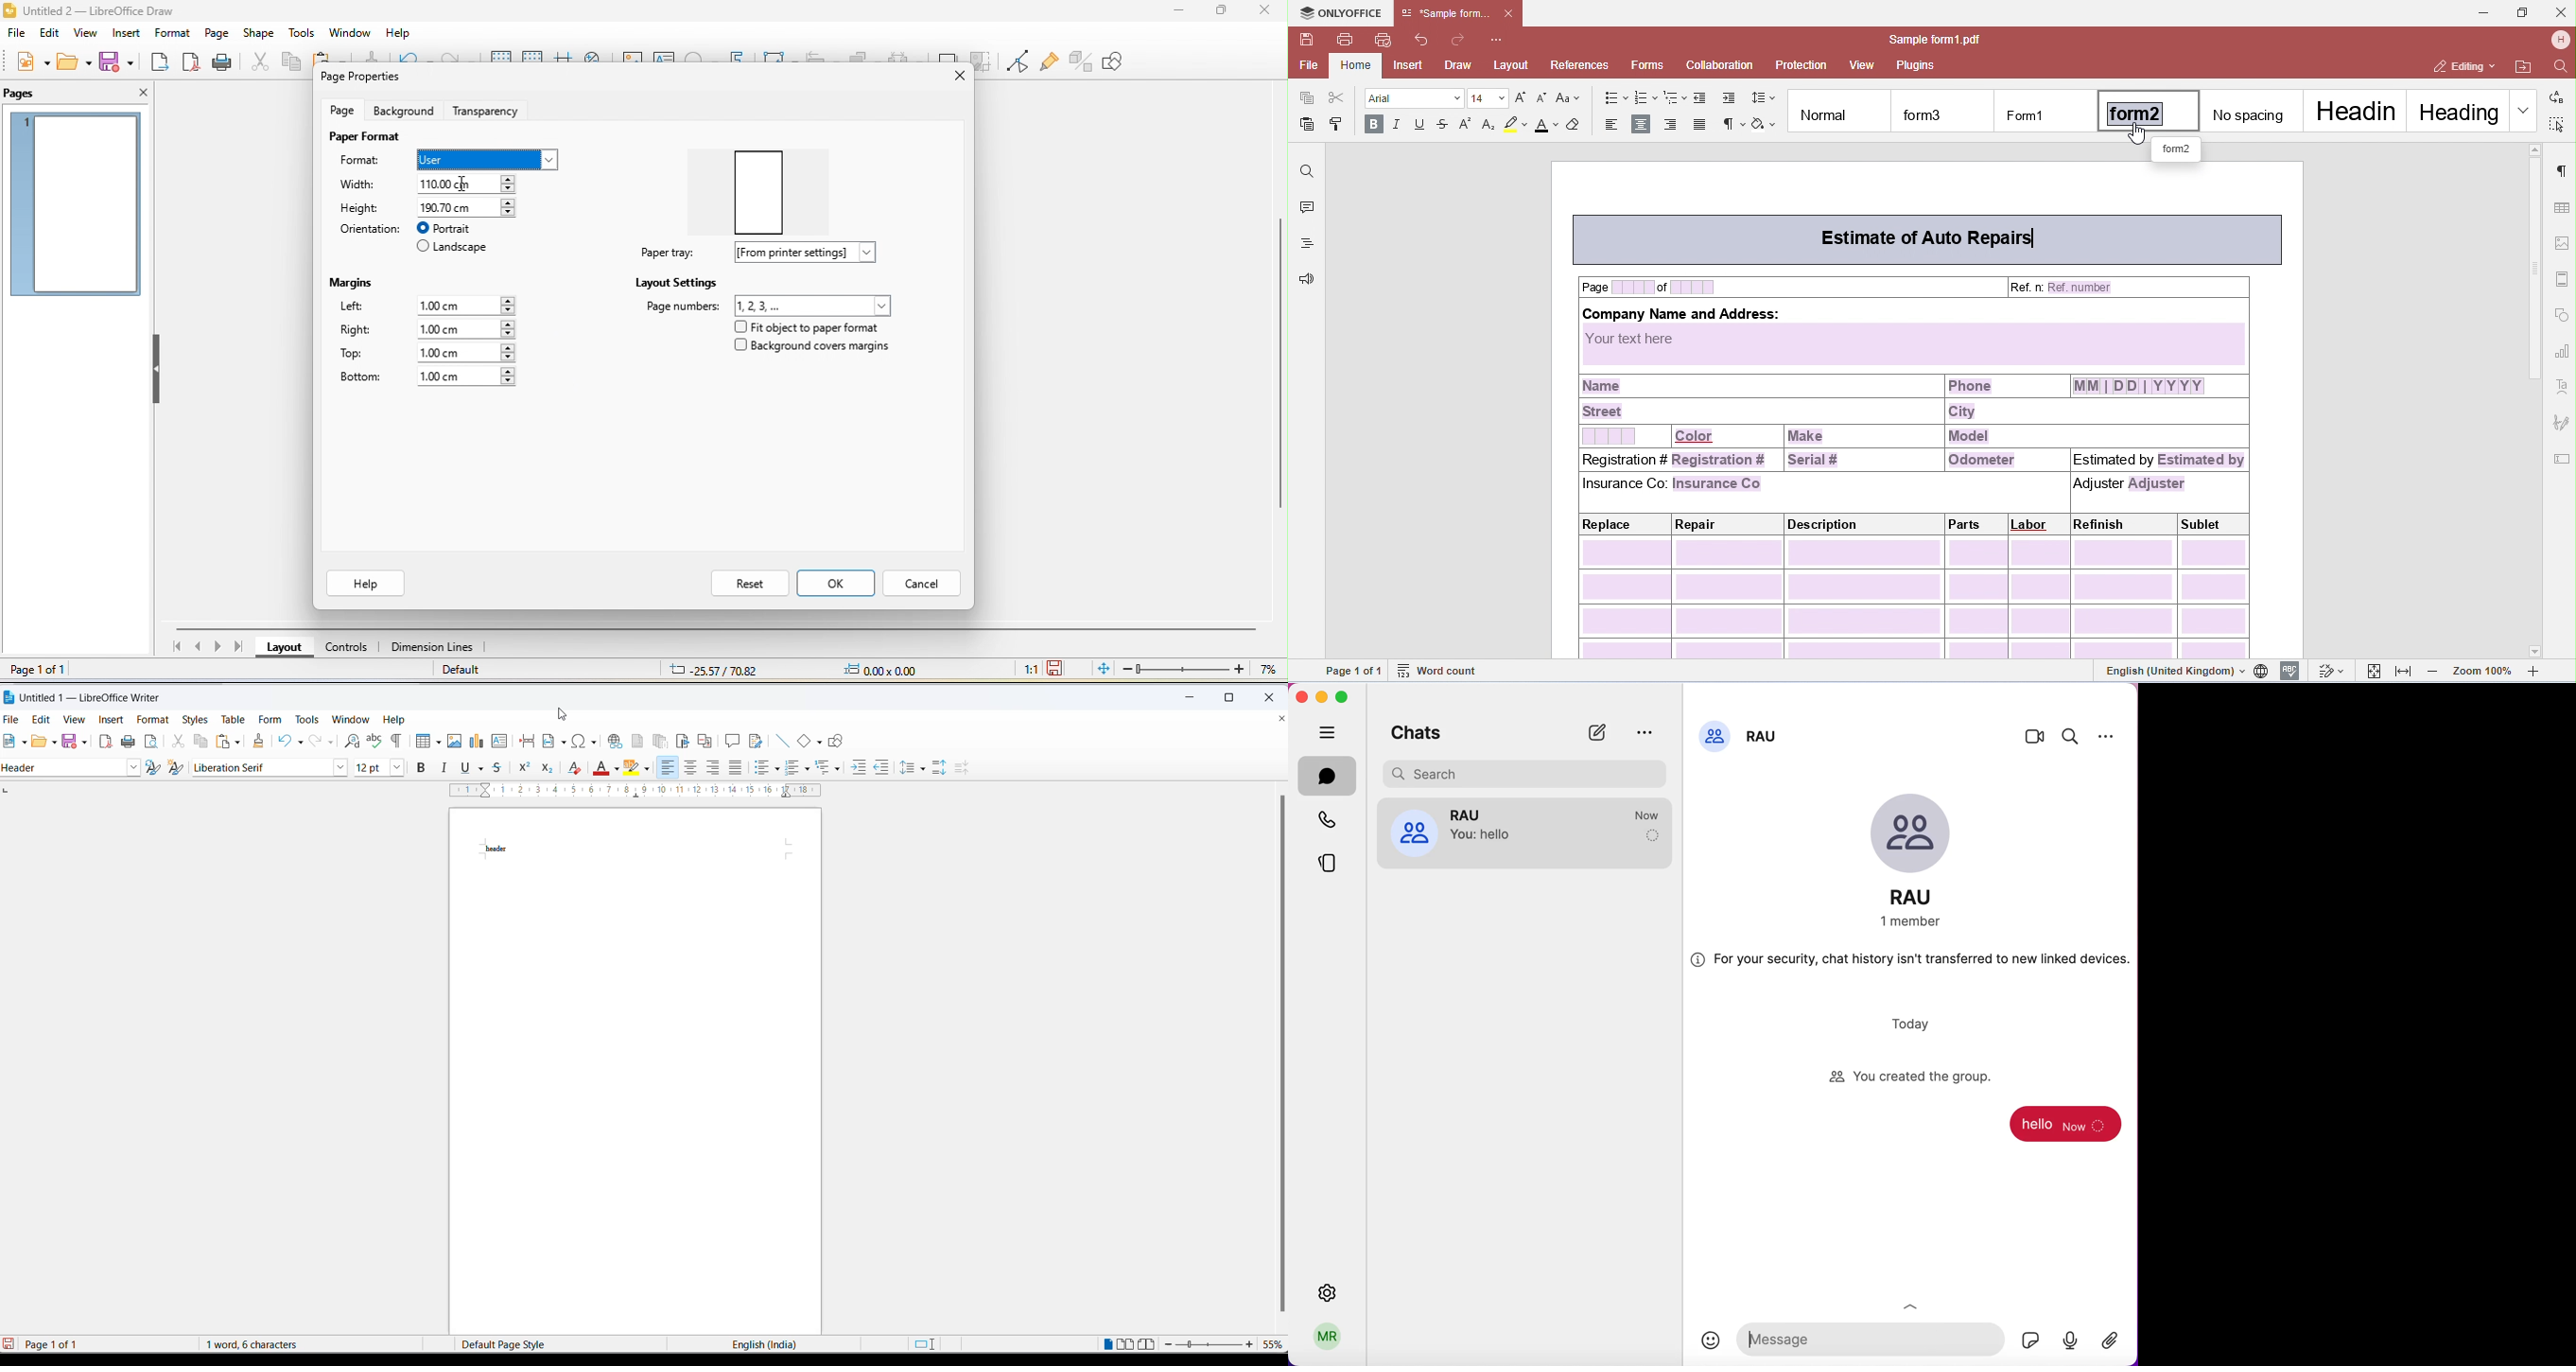 The height and width of the screenshot is (1372, 2576). What do you see at coordinates (819, 743) in the screenshot?
I see `basic shapes` at bounding box center [819, 743].